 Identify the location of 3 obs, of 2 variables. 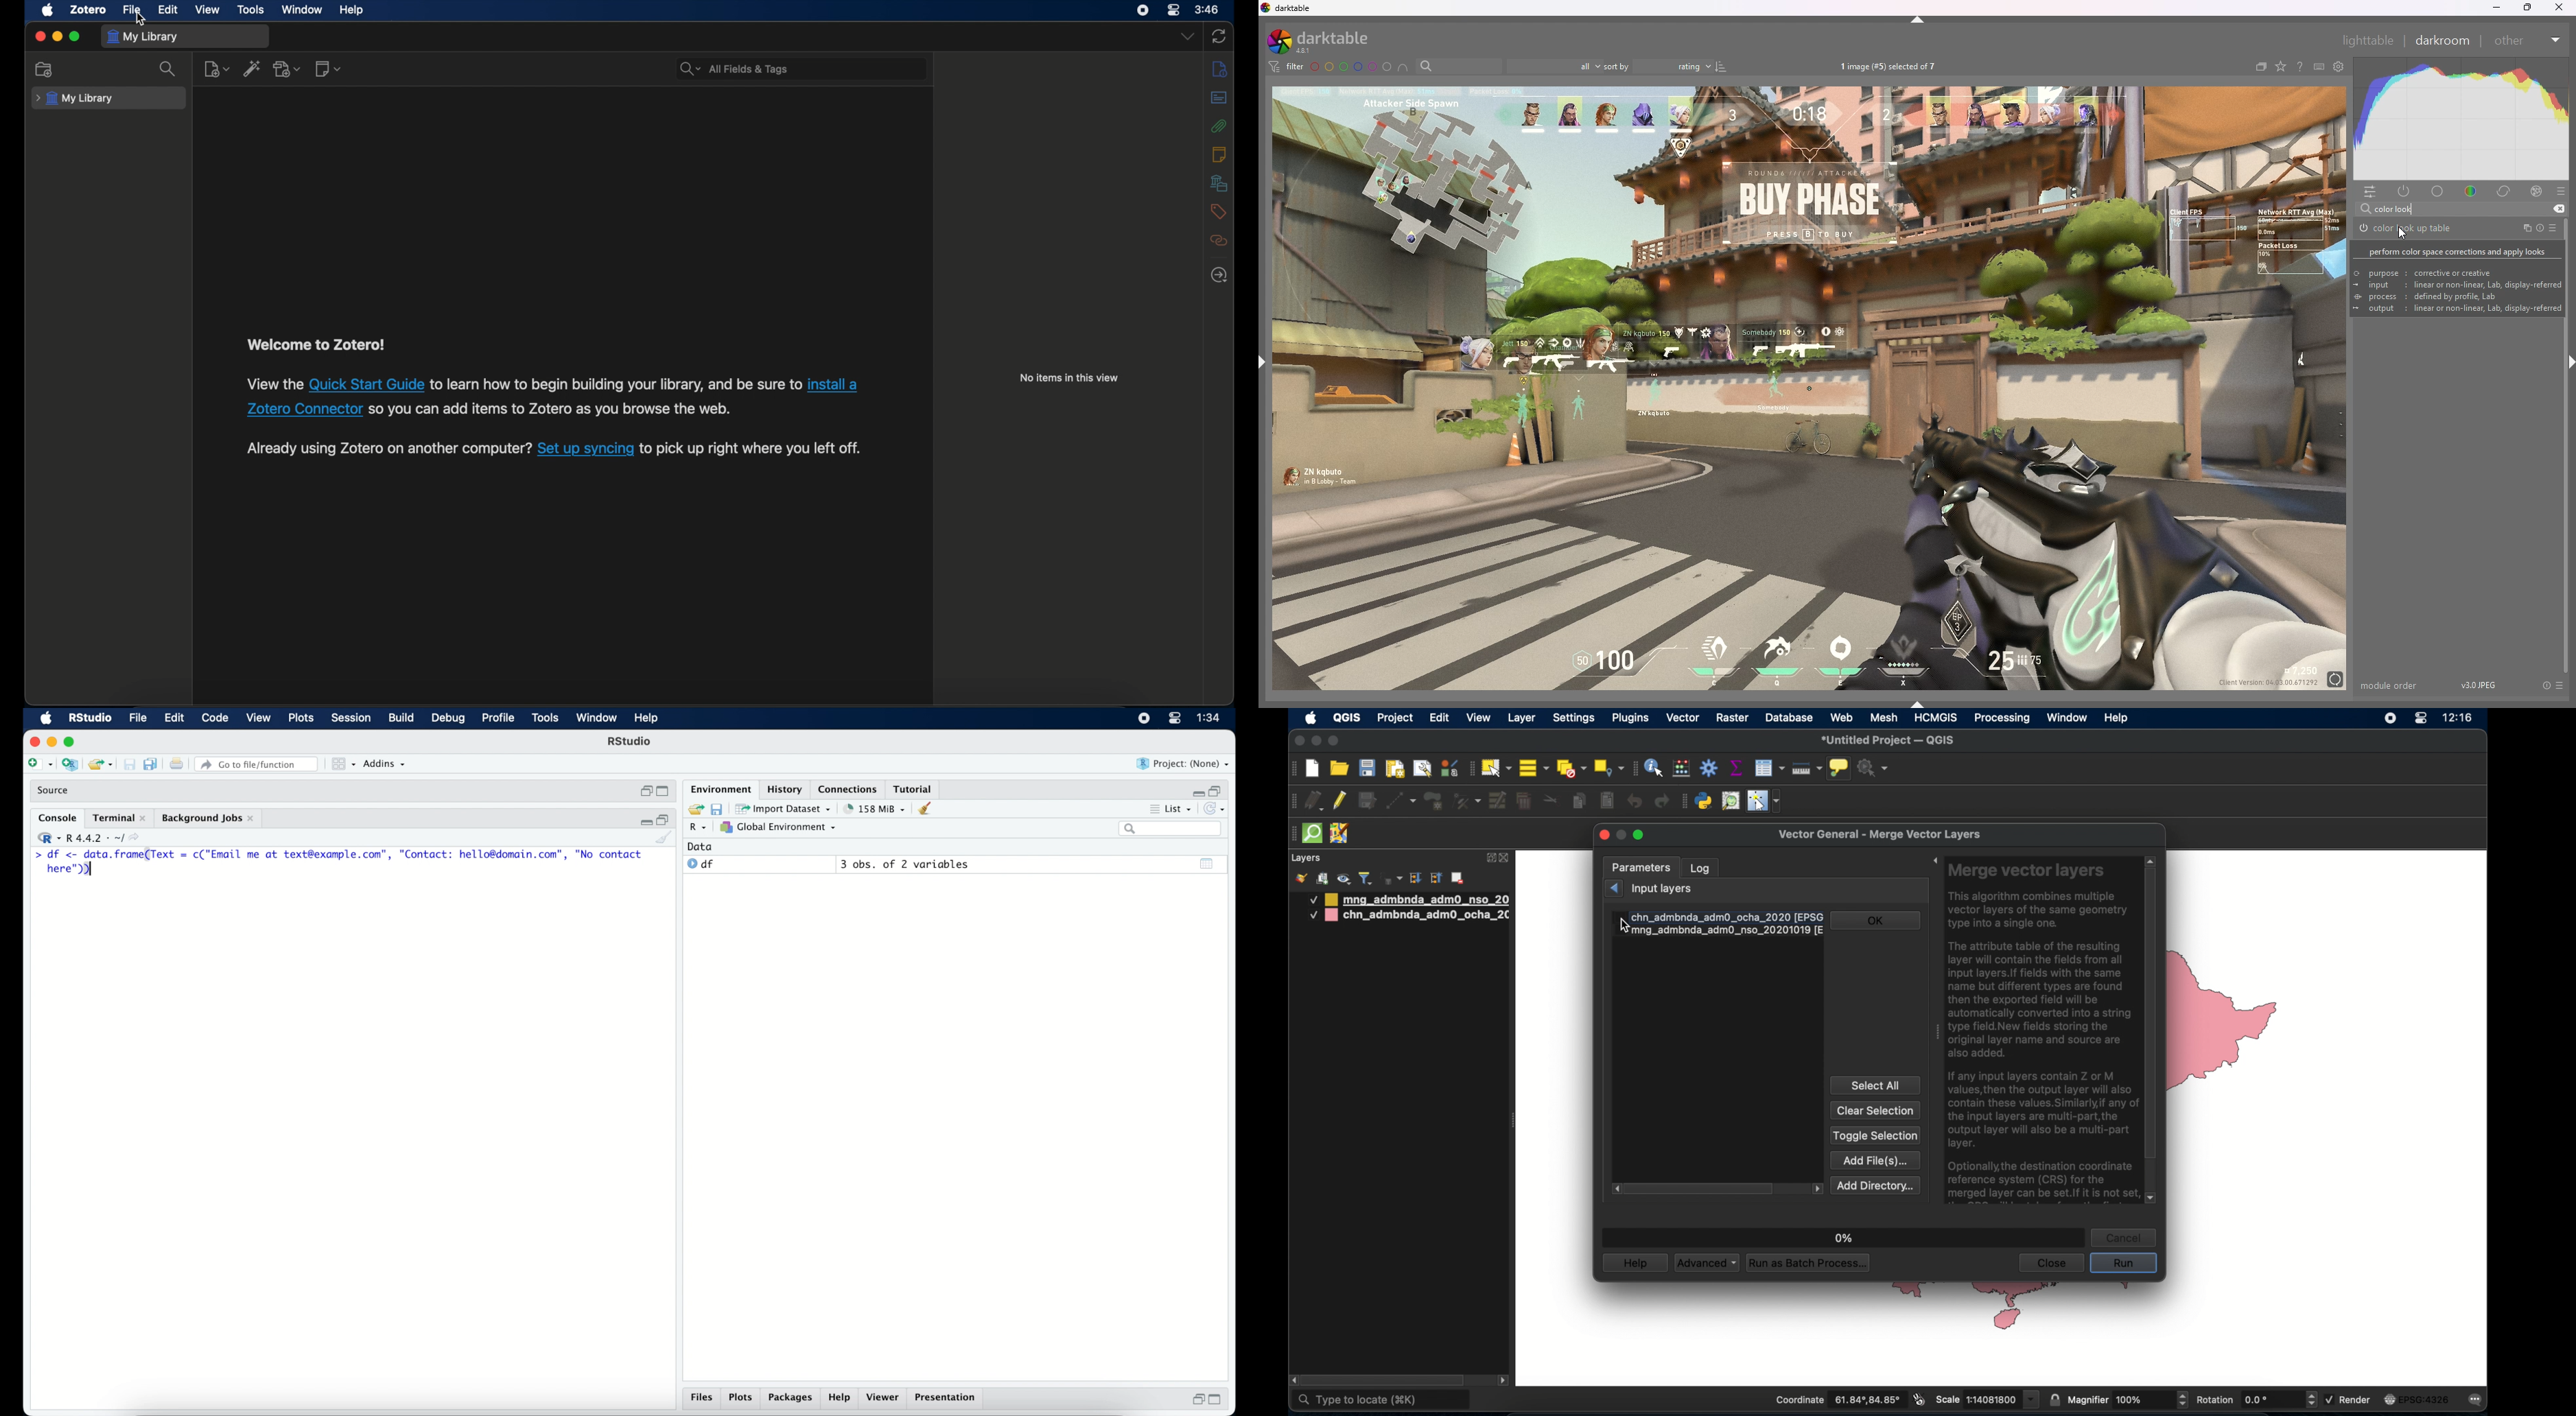
(906, 864).